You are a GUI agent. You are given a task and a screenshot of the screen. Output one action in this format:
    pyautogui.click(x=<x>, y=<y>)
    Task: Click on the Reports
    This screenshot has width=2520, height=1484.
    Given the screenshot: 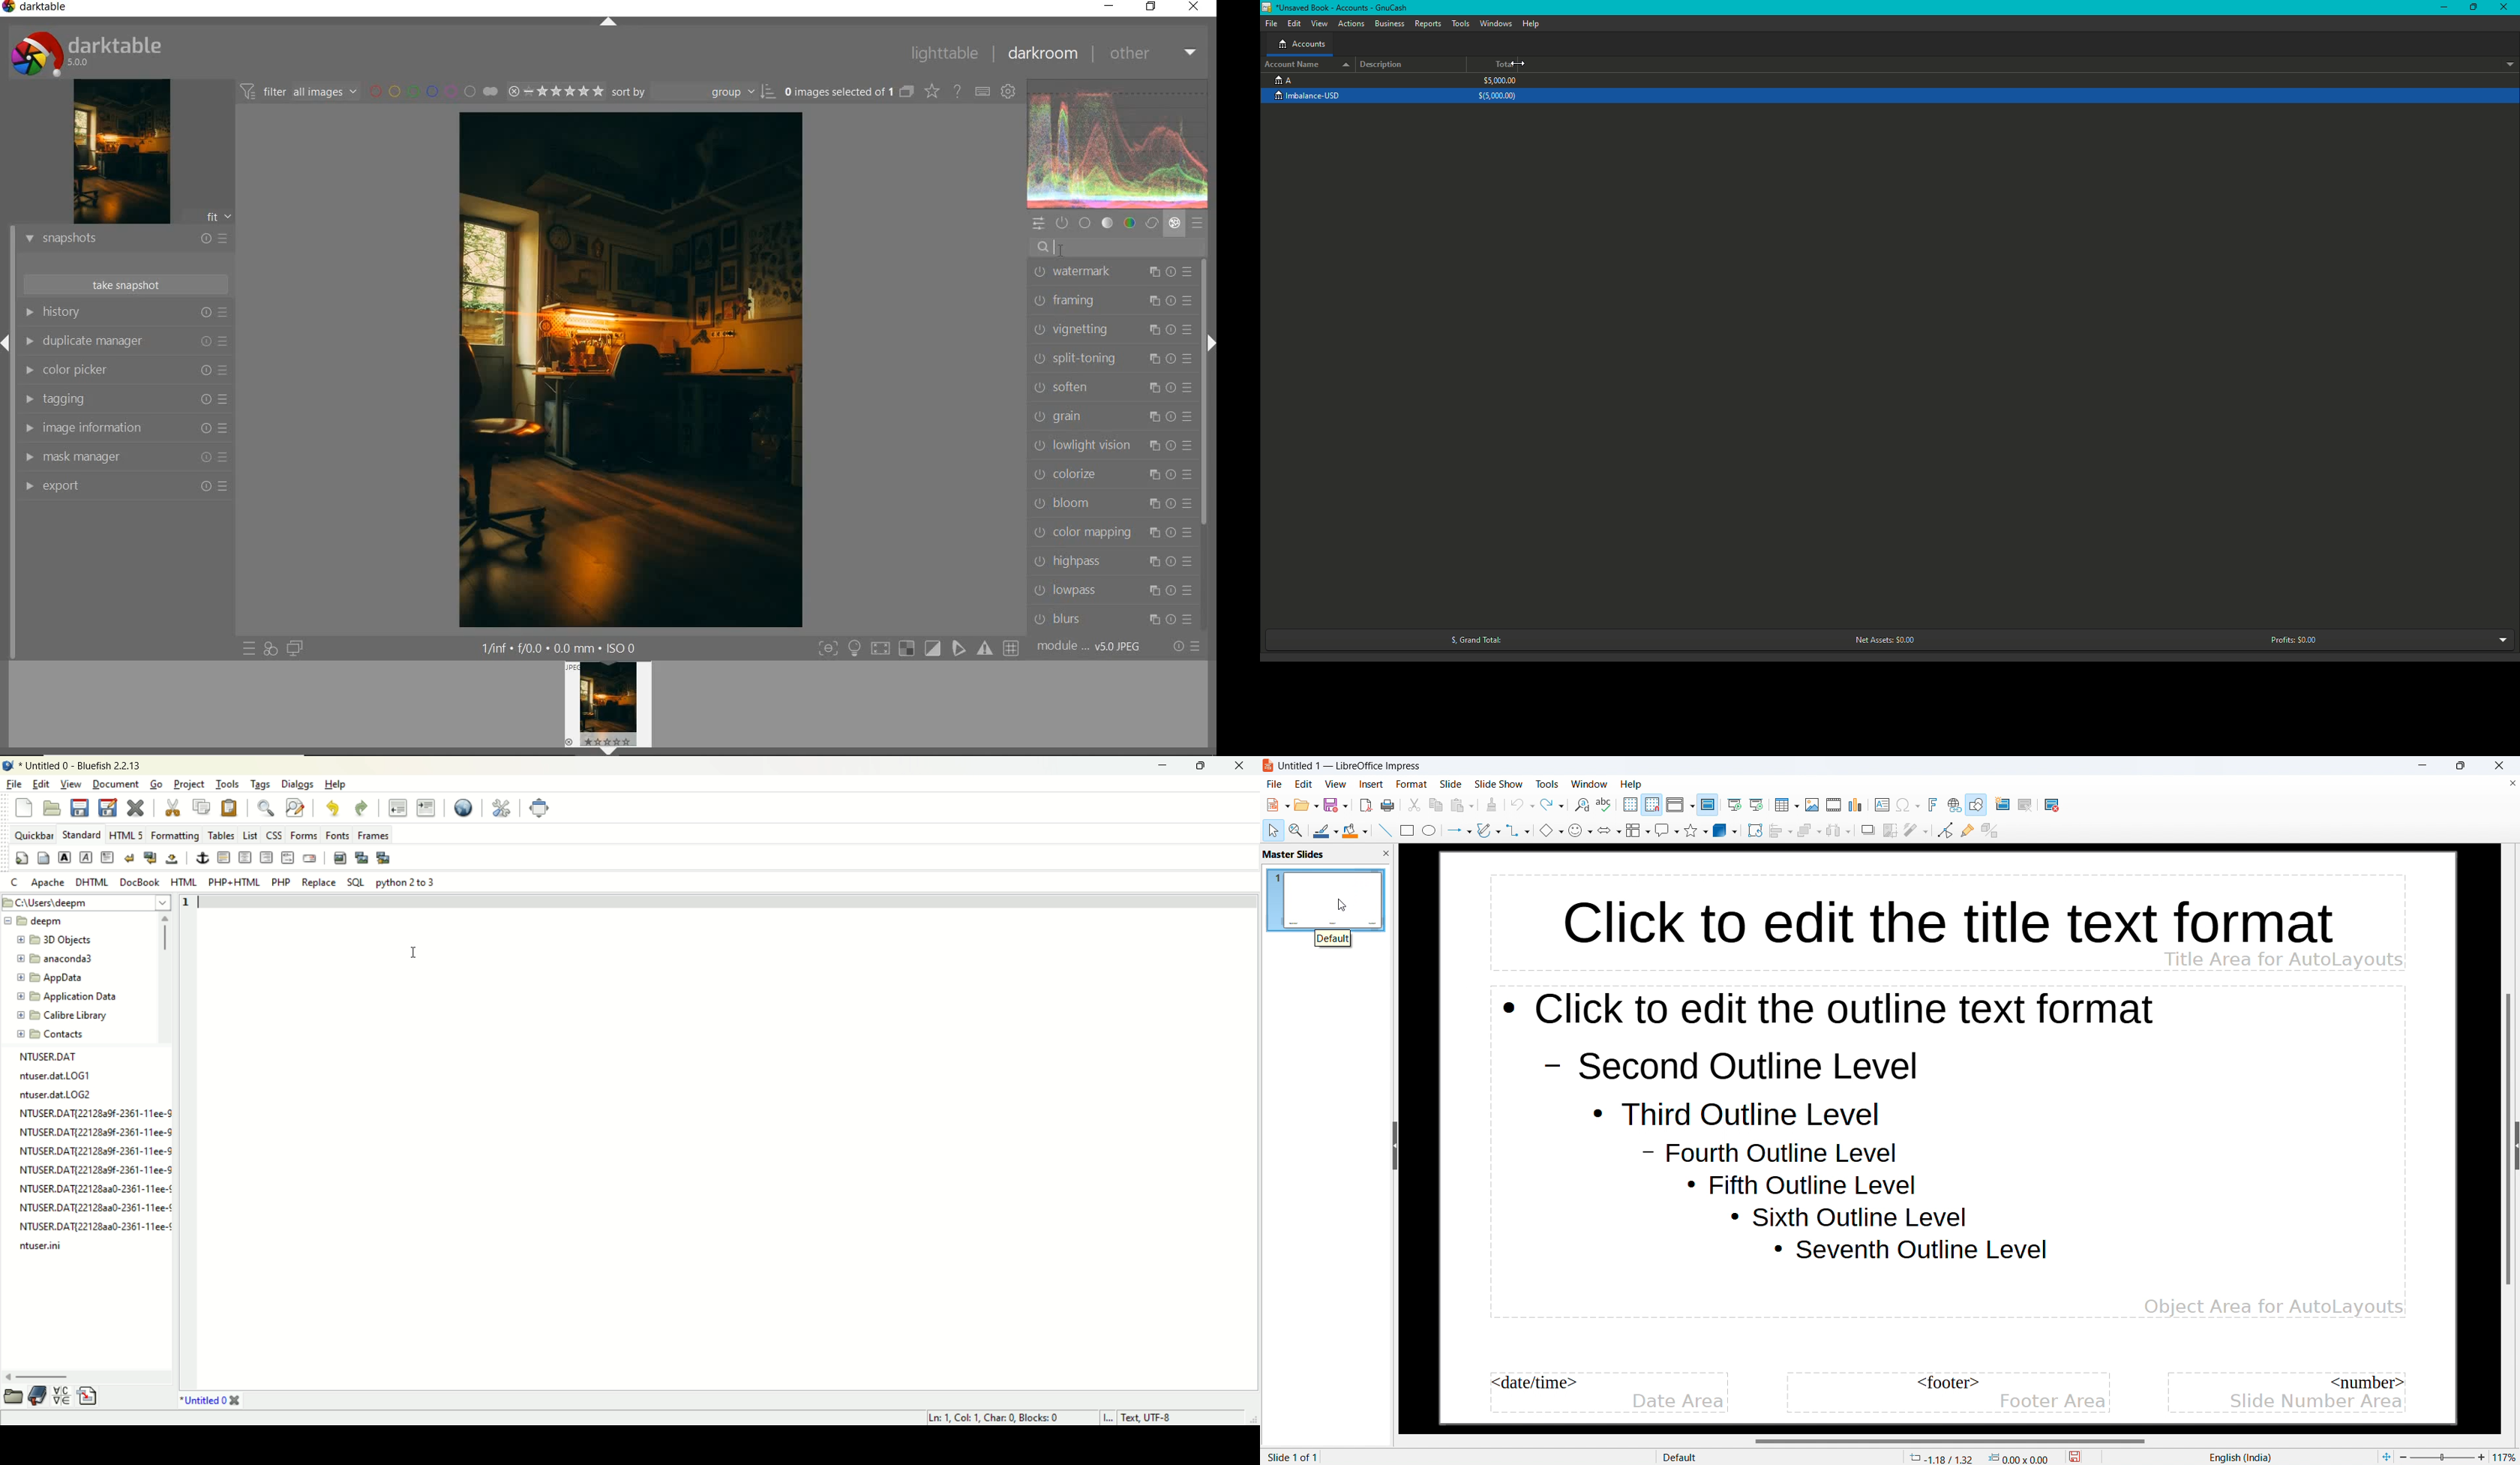 What is the action you would take?
    pyautogui.click(x=1428, y=24)
    